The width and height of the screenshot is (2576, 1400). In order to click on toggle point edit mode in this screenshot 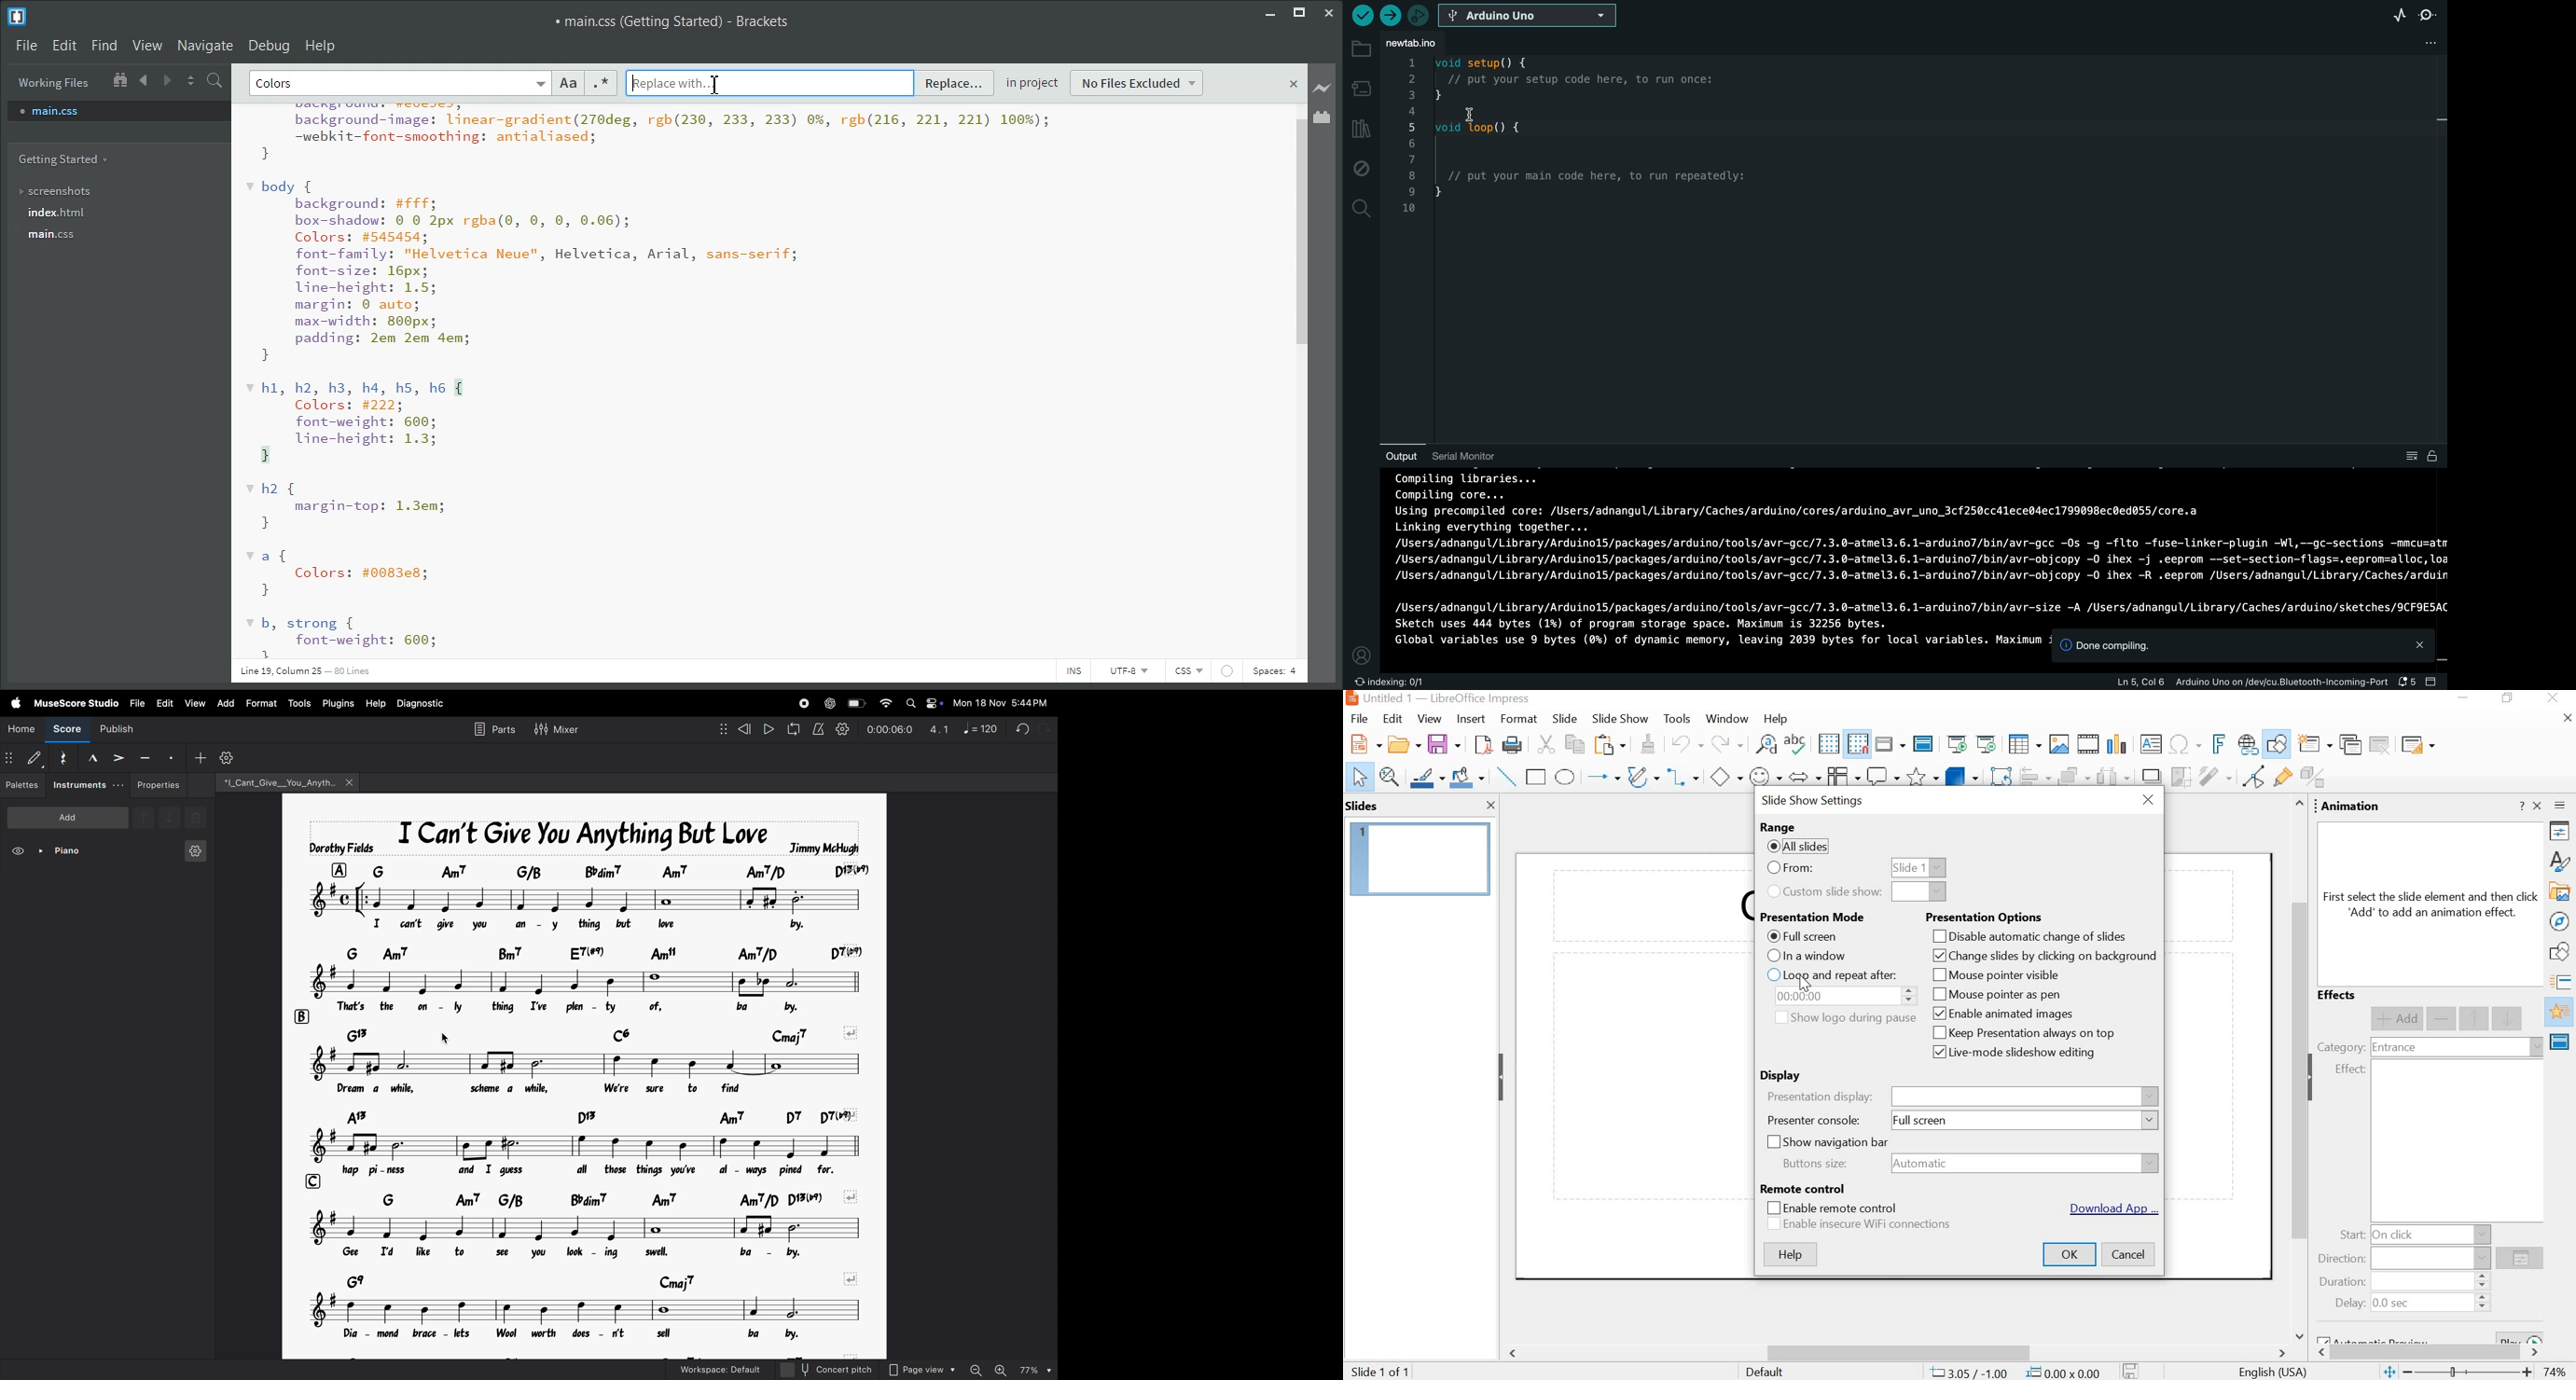, I will do `click(2251, 779)`.